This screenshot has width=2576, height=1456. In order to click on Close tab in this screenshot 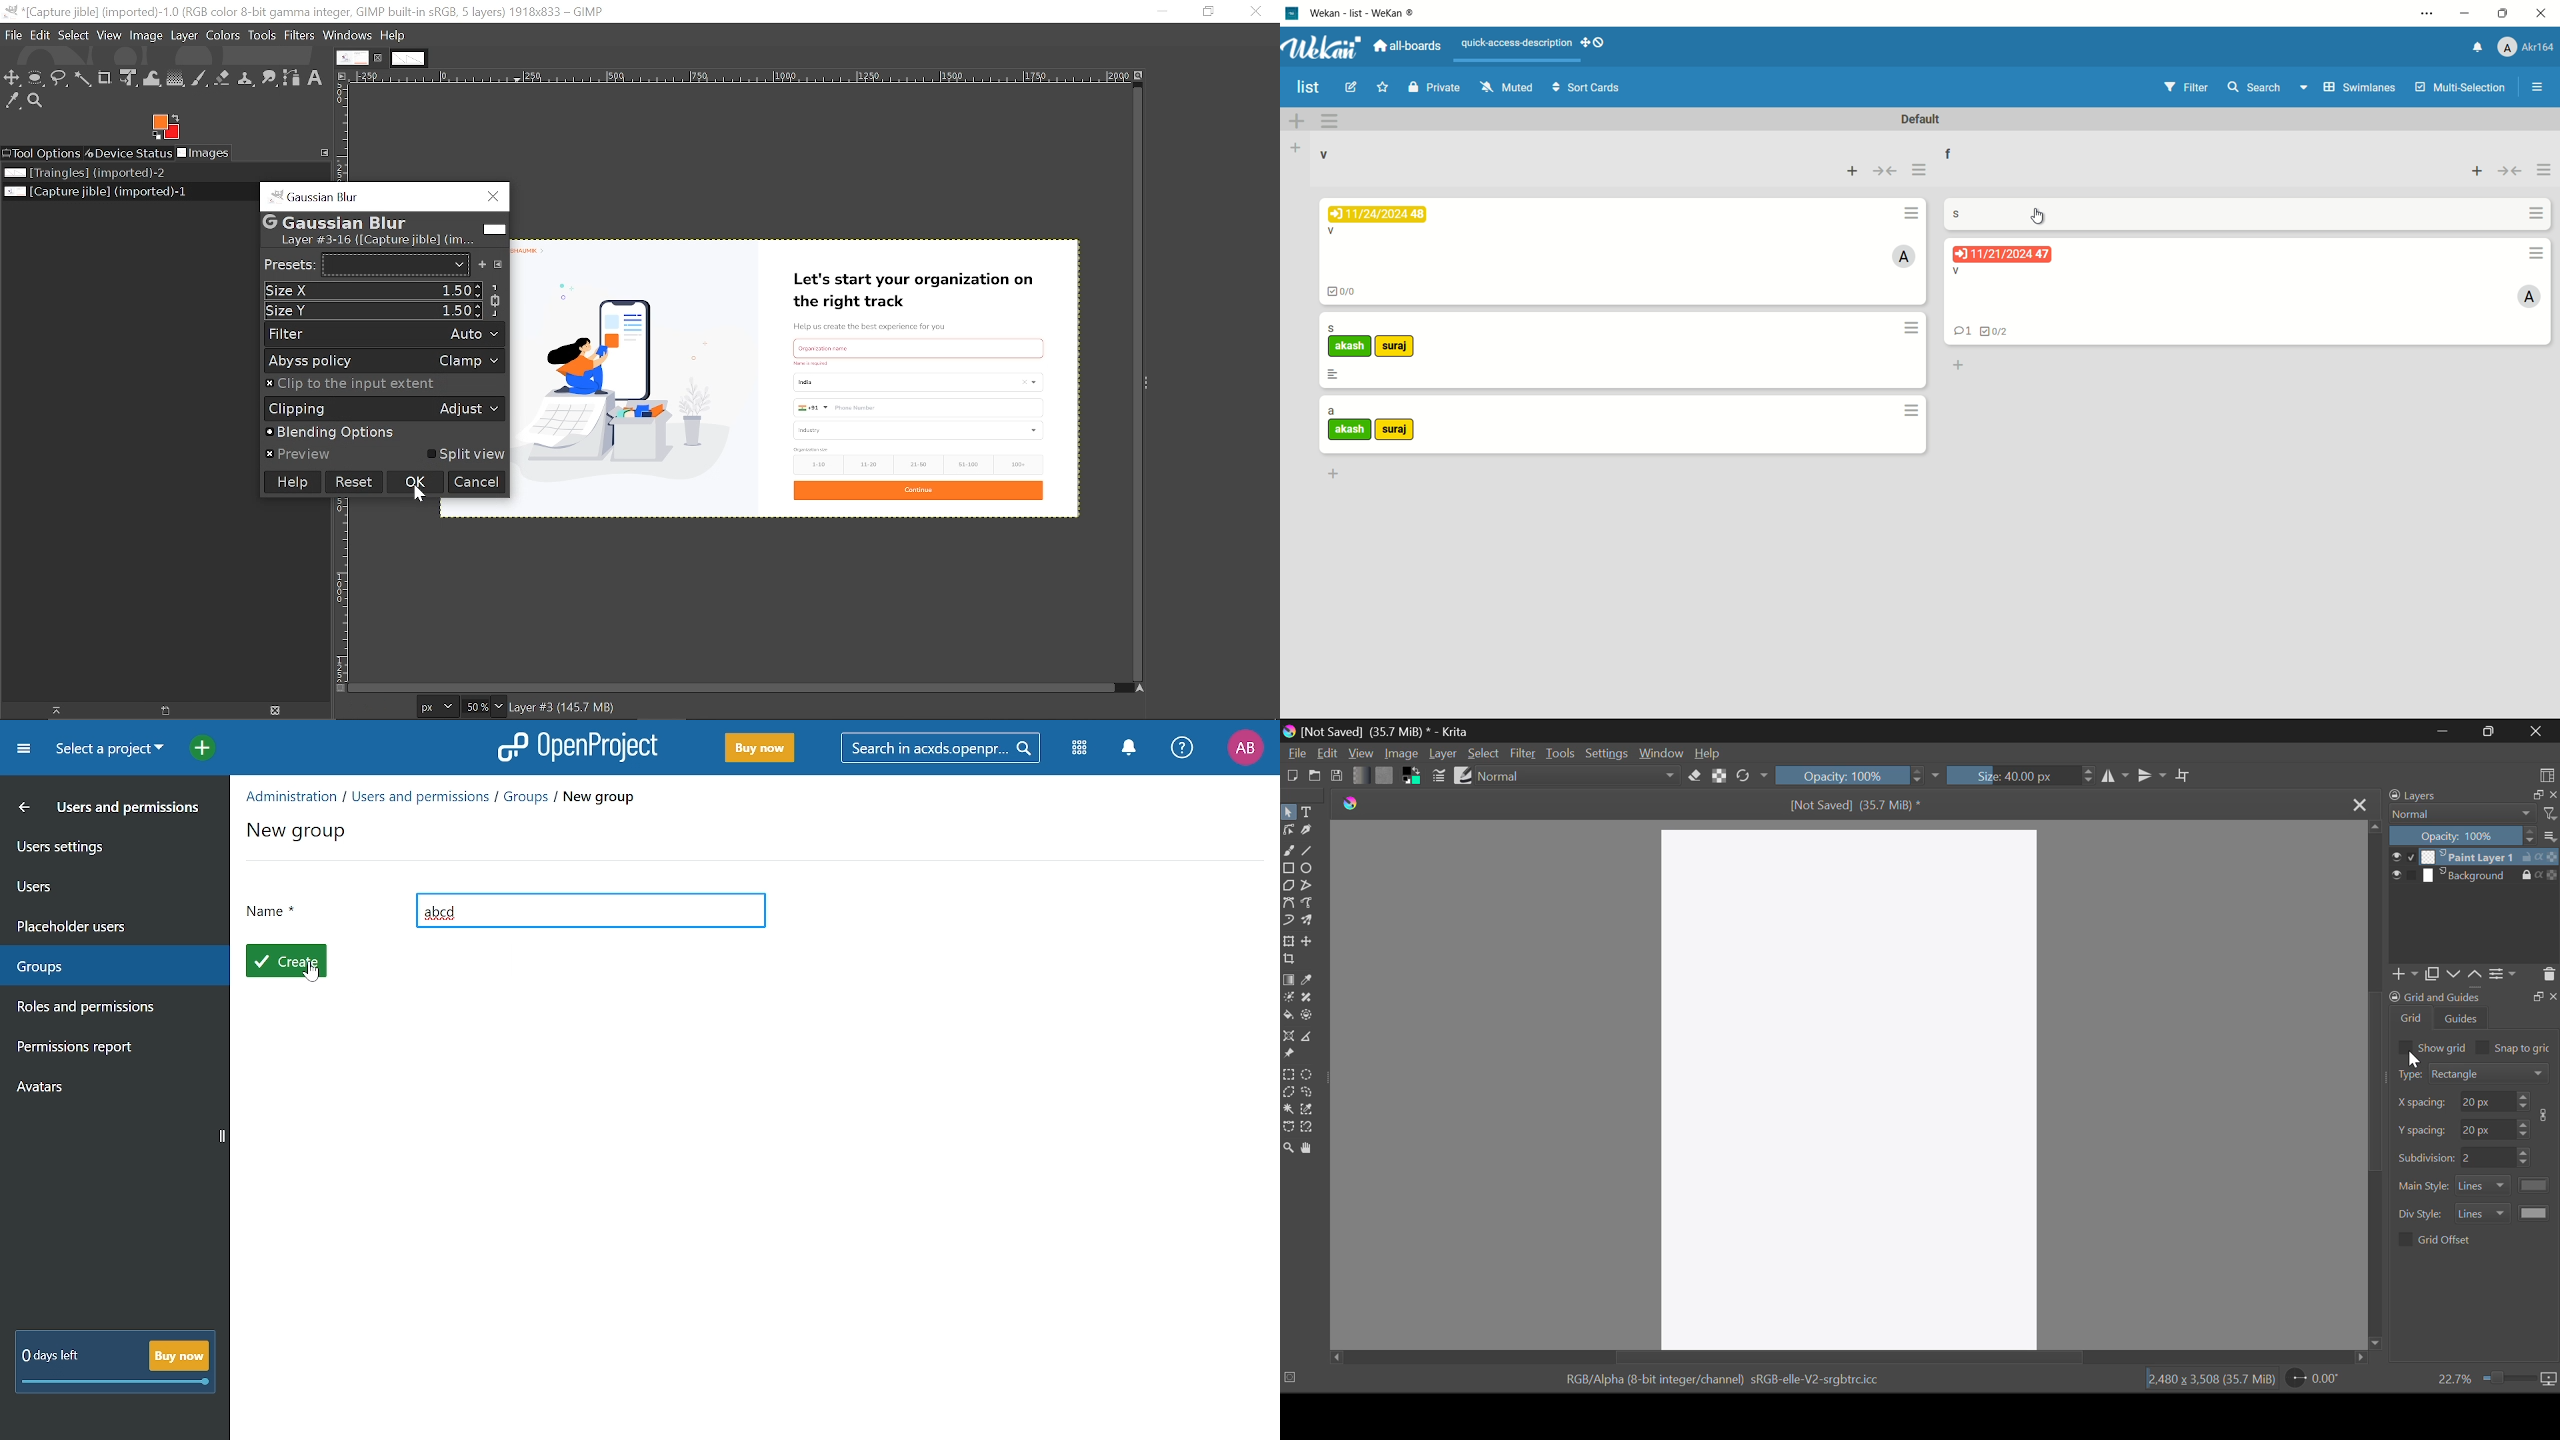, I will do `click(380, 57)`.